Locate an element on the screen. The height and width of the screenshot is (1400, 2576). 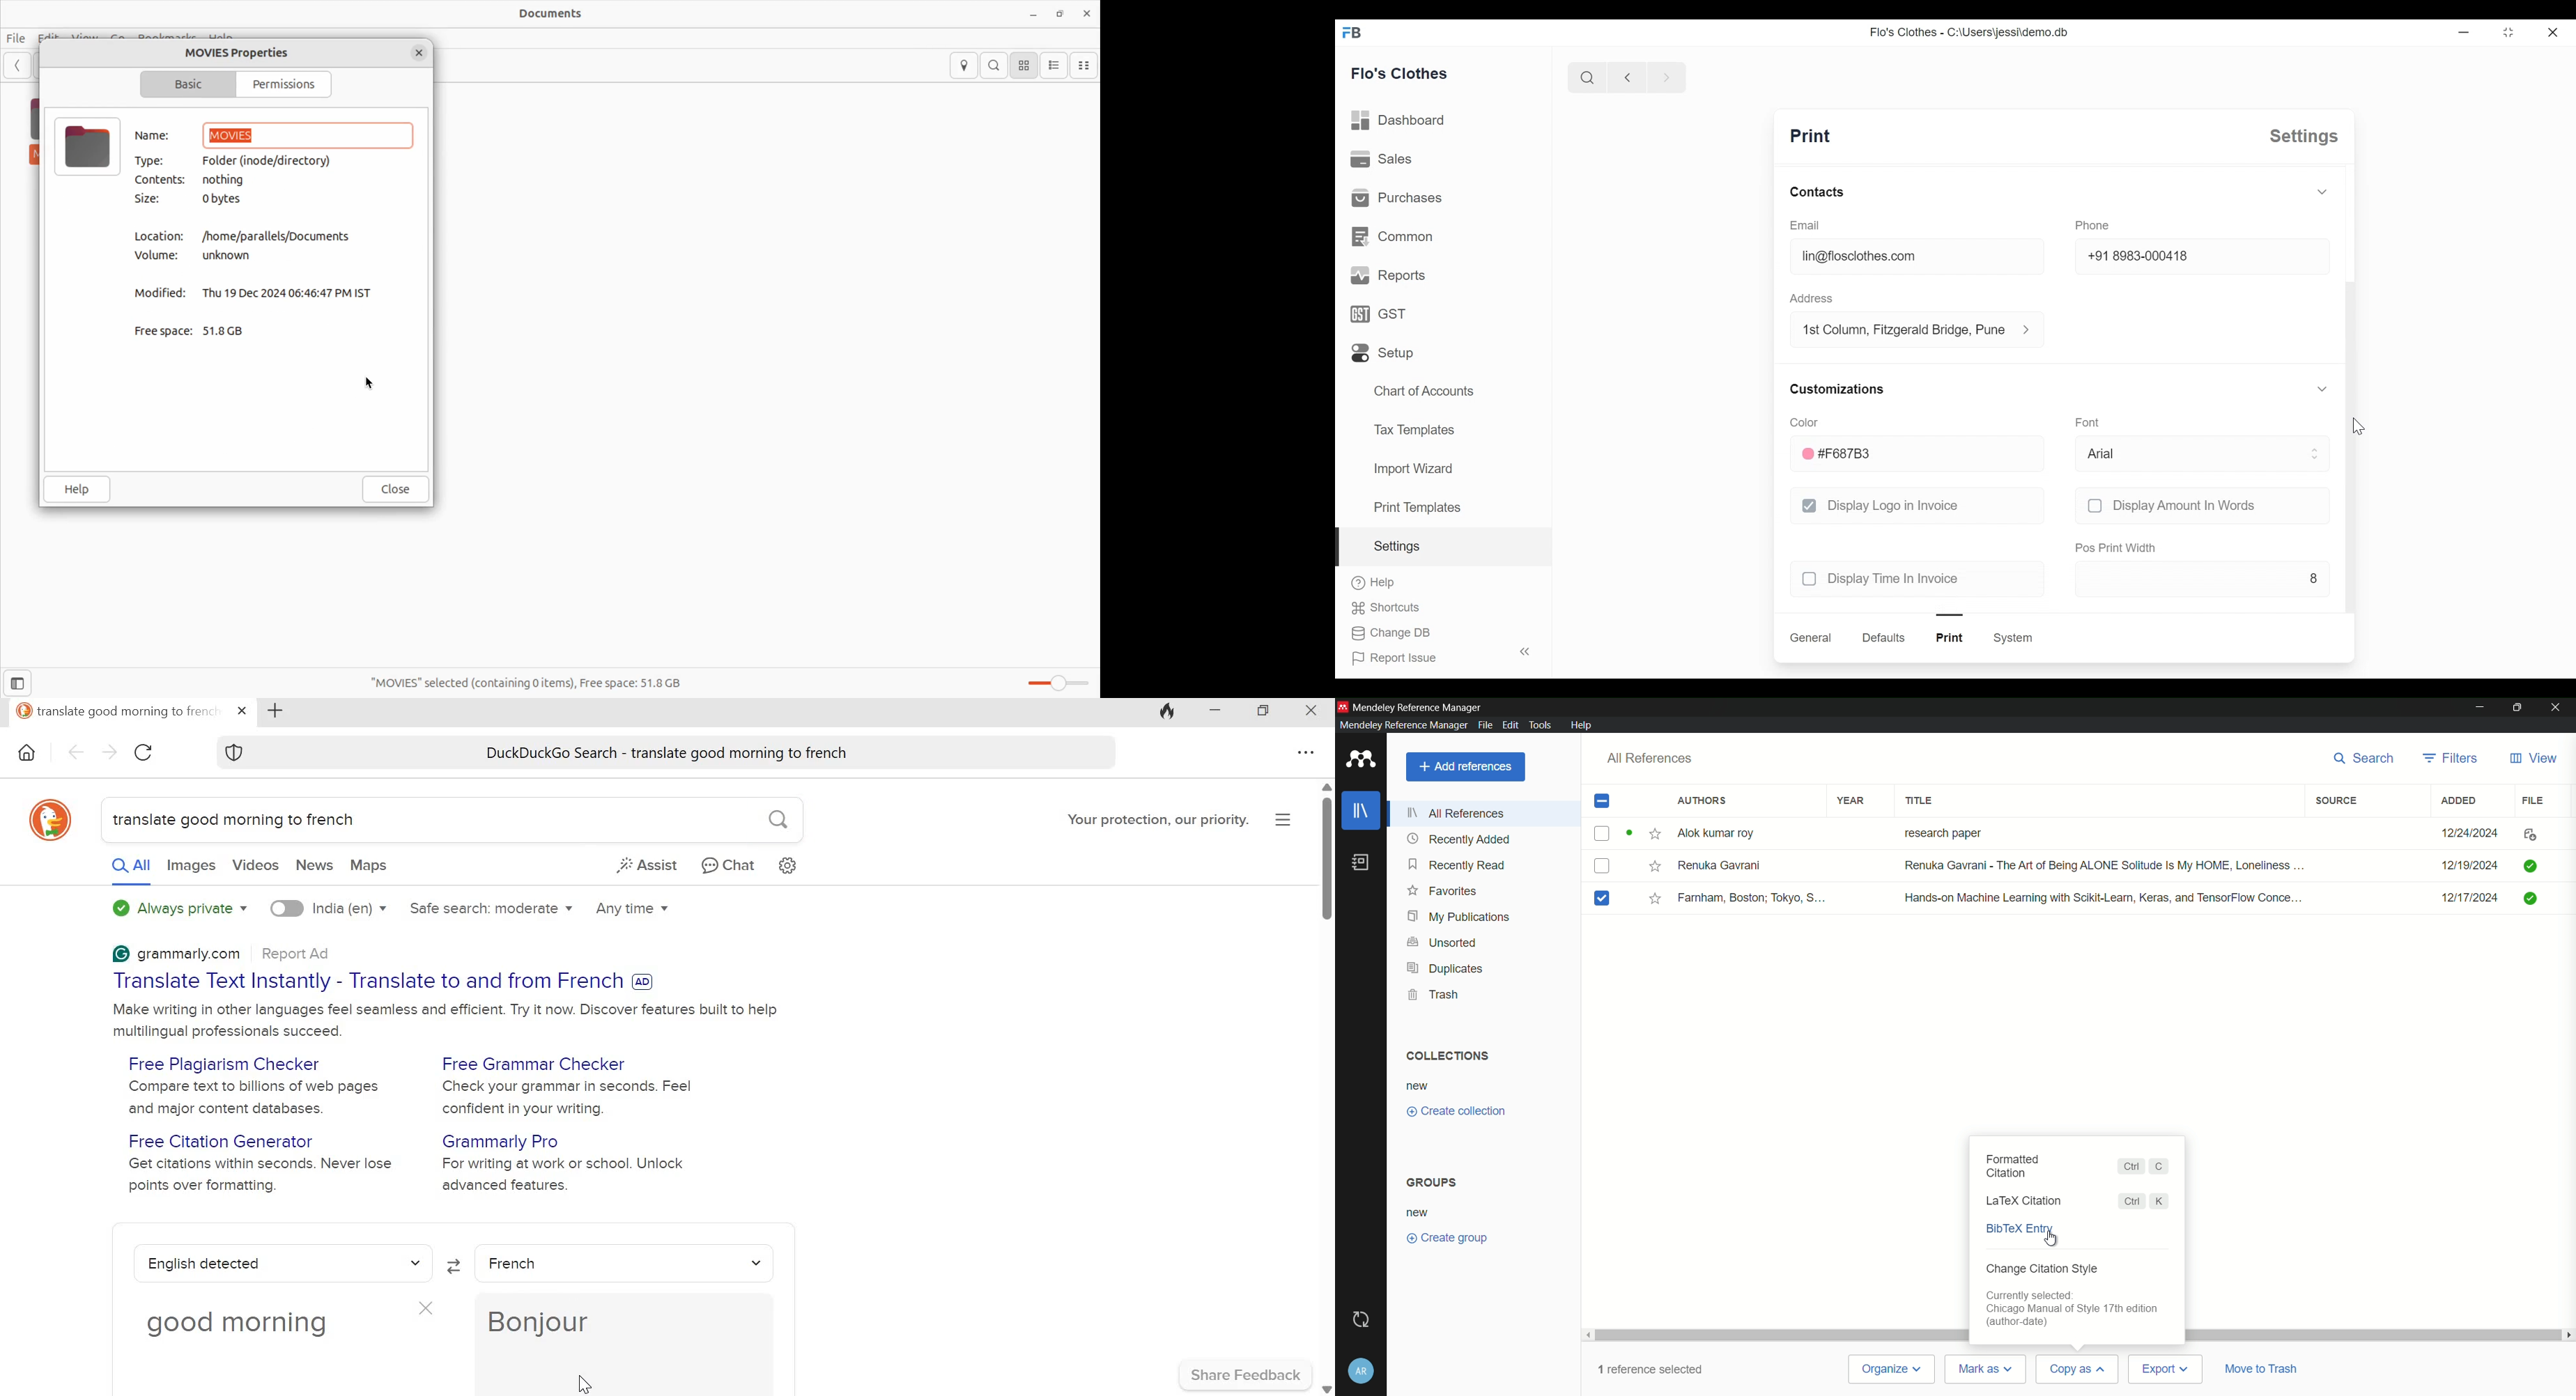
cursor is located at coordinates (581, 1380).